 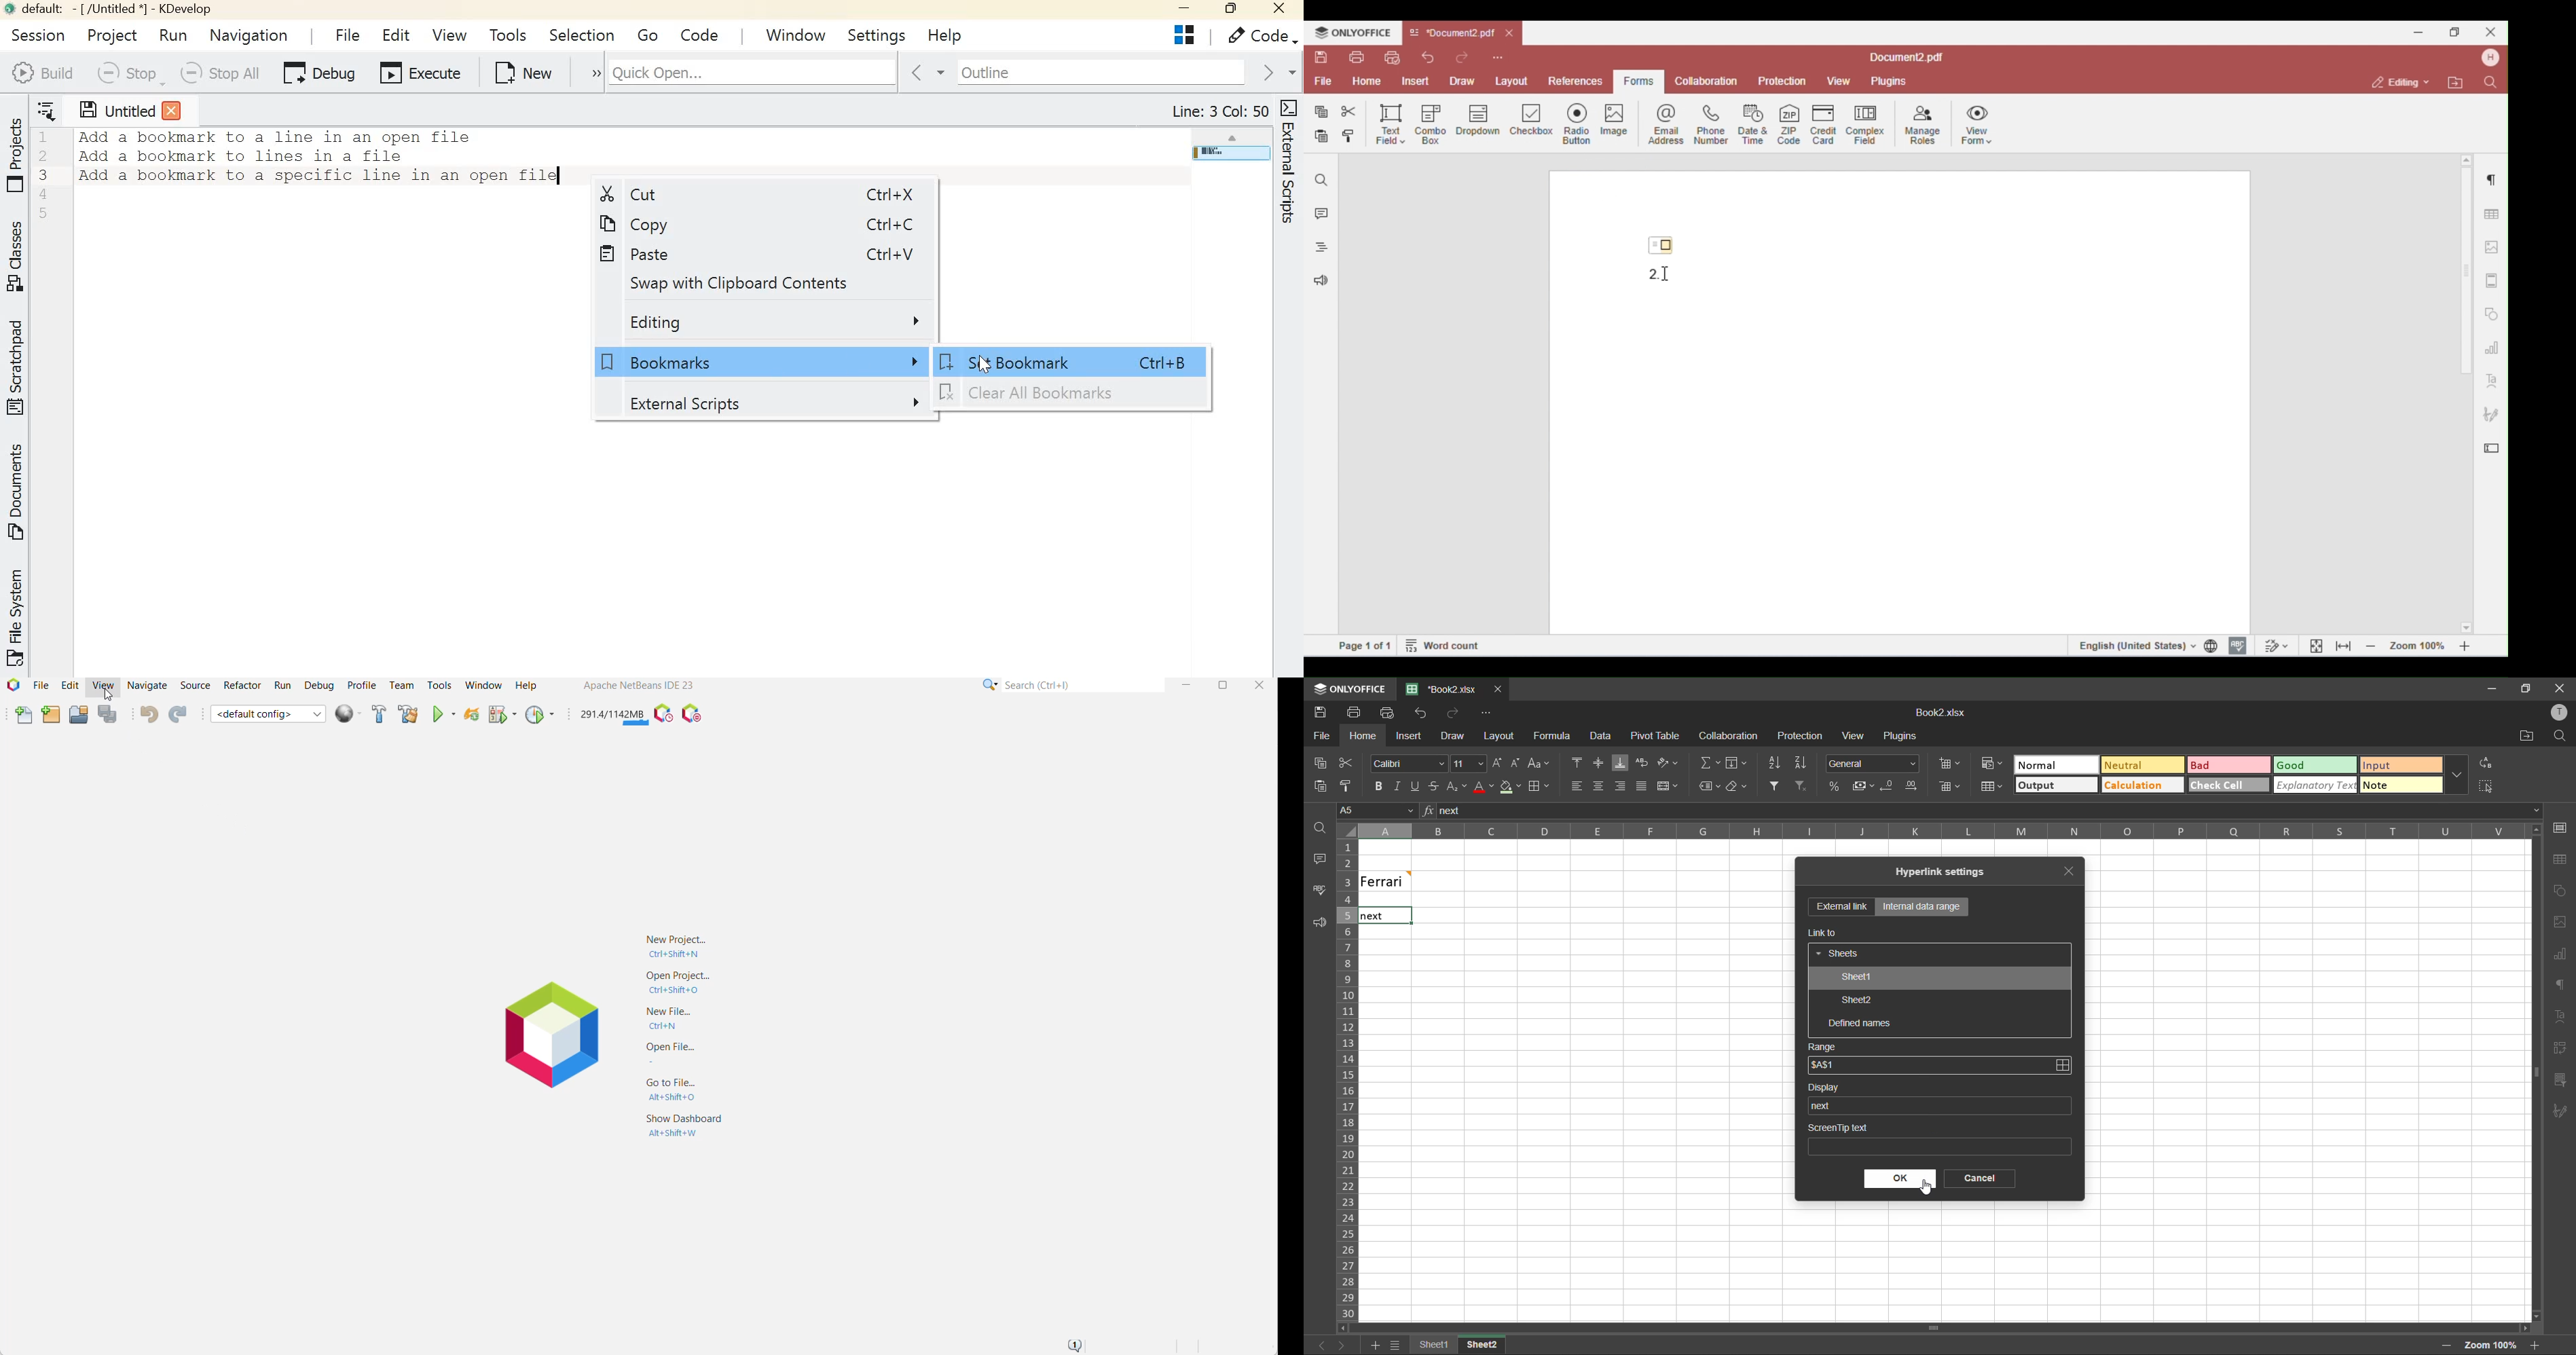 I want to click on New File, so click(x=24, y=715).